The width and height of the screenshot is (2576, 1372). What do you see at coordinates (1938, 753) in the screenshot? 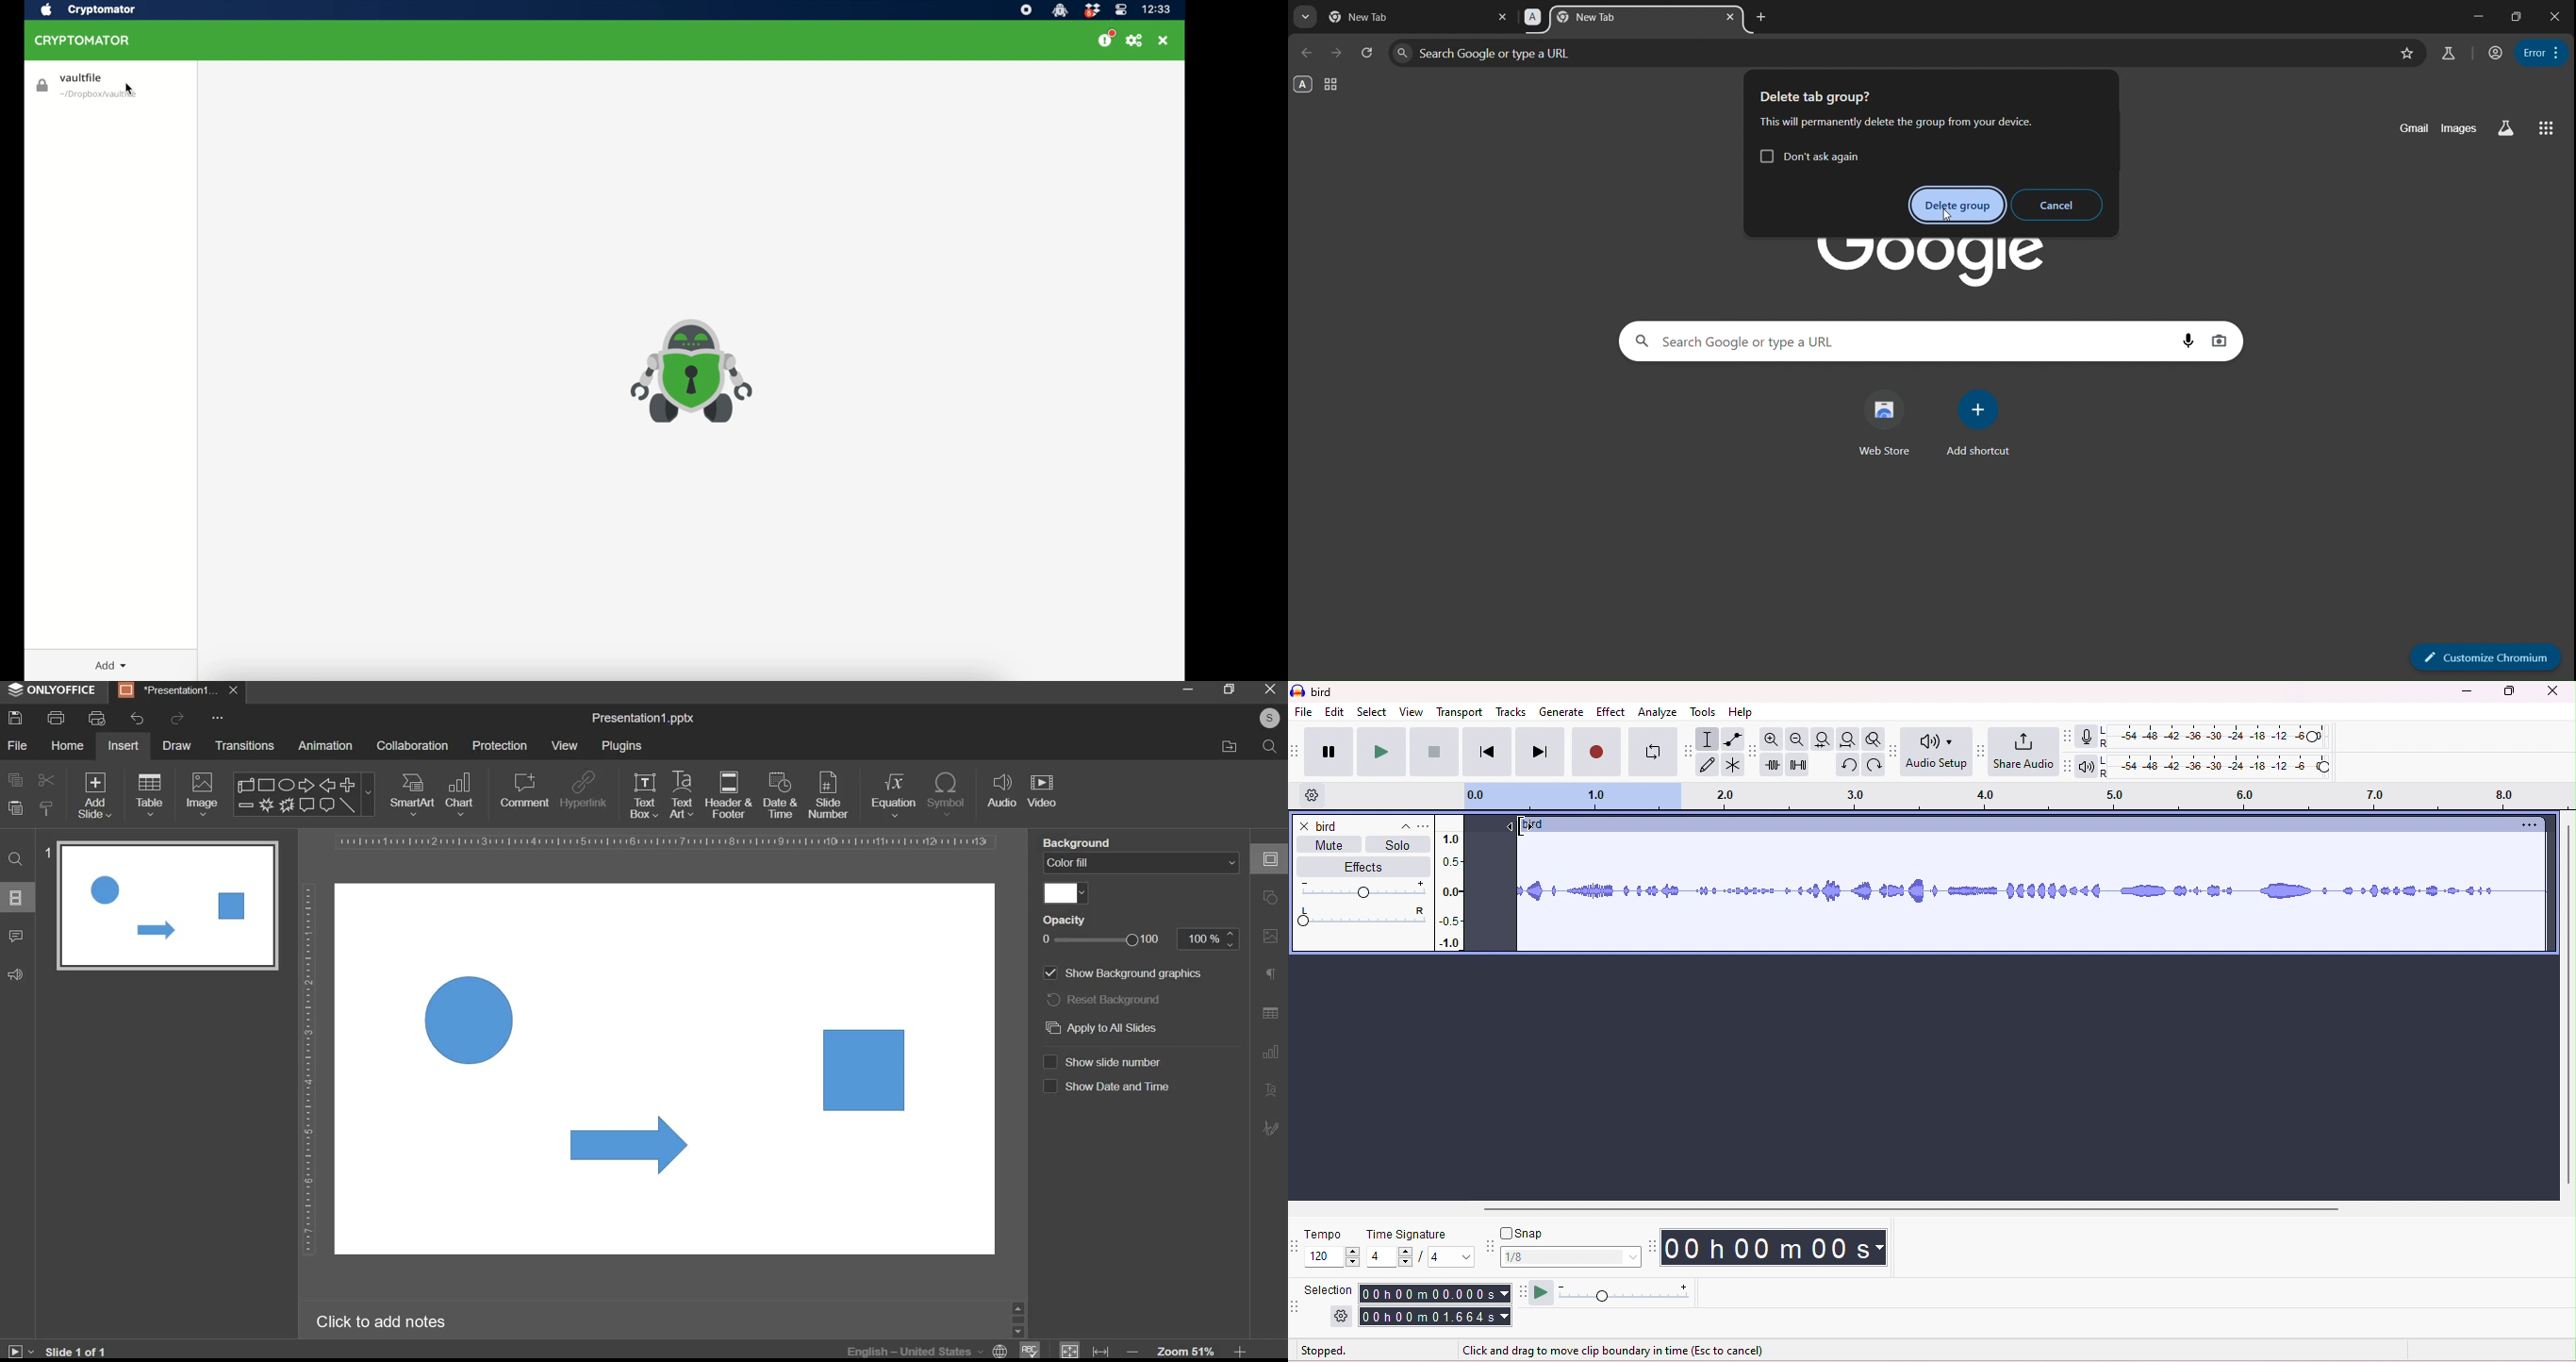
I see `audio set up ` at bounding box center [1938, 753].